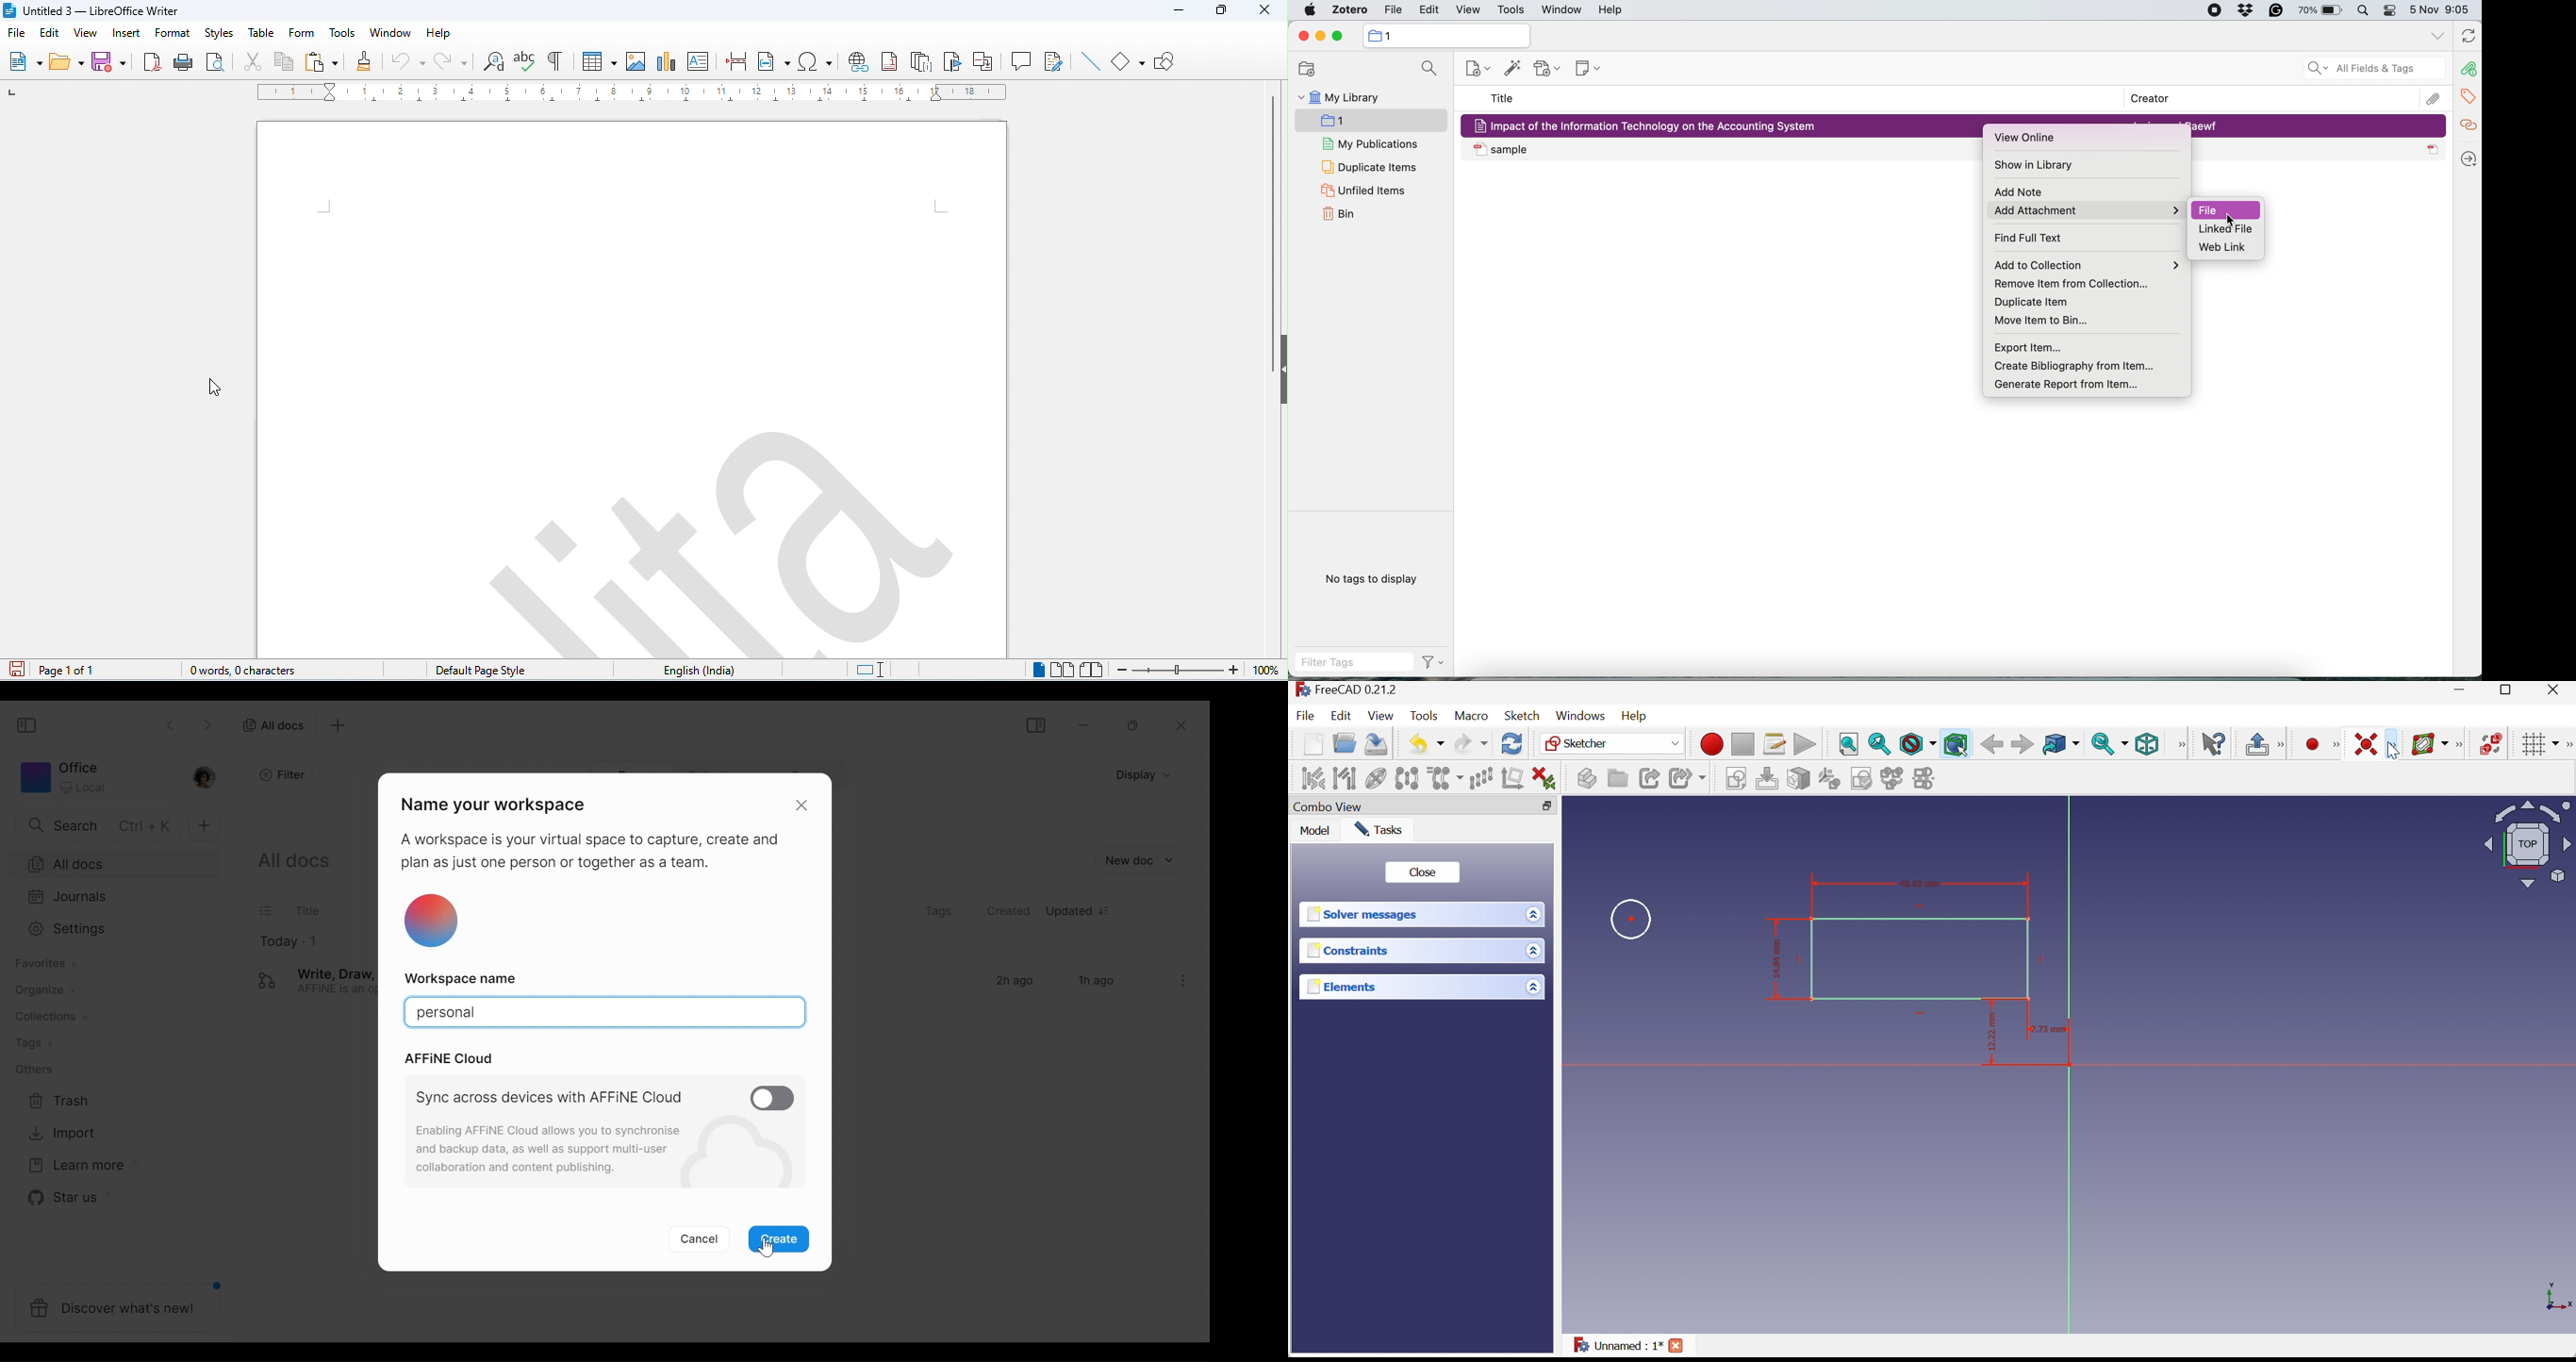 This screenshot has width=2576, height=1372. I want to click on open, so click(67, 61).